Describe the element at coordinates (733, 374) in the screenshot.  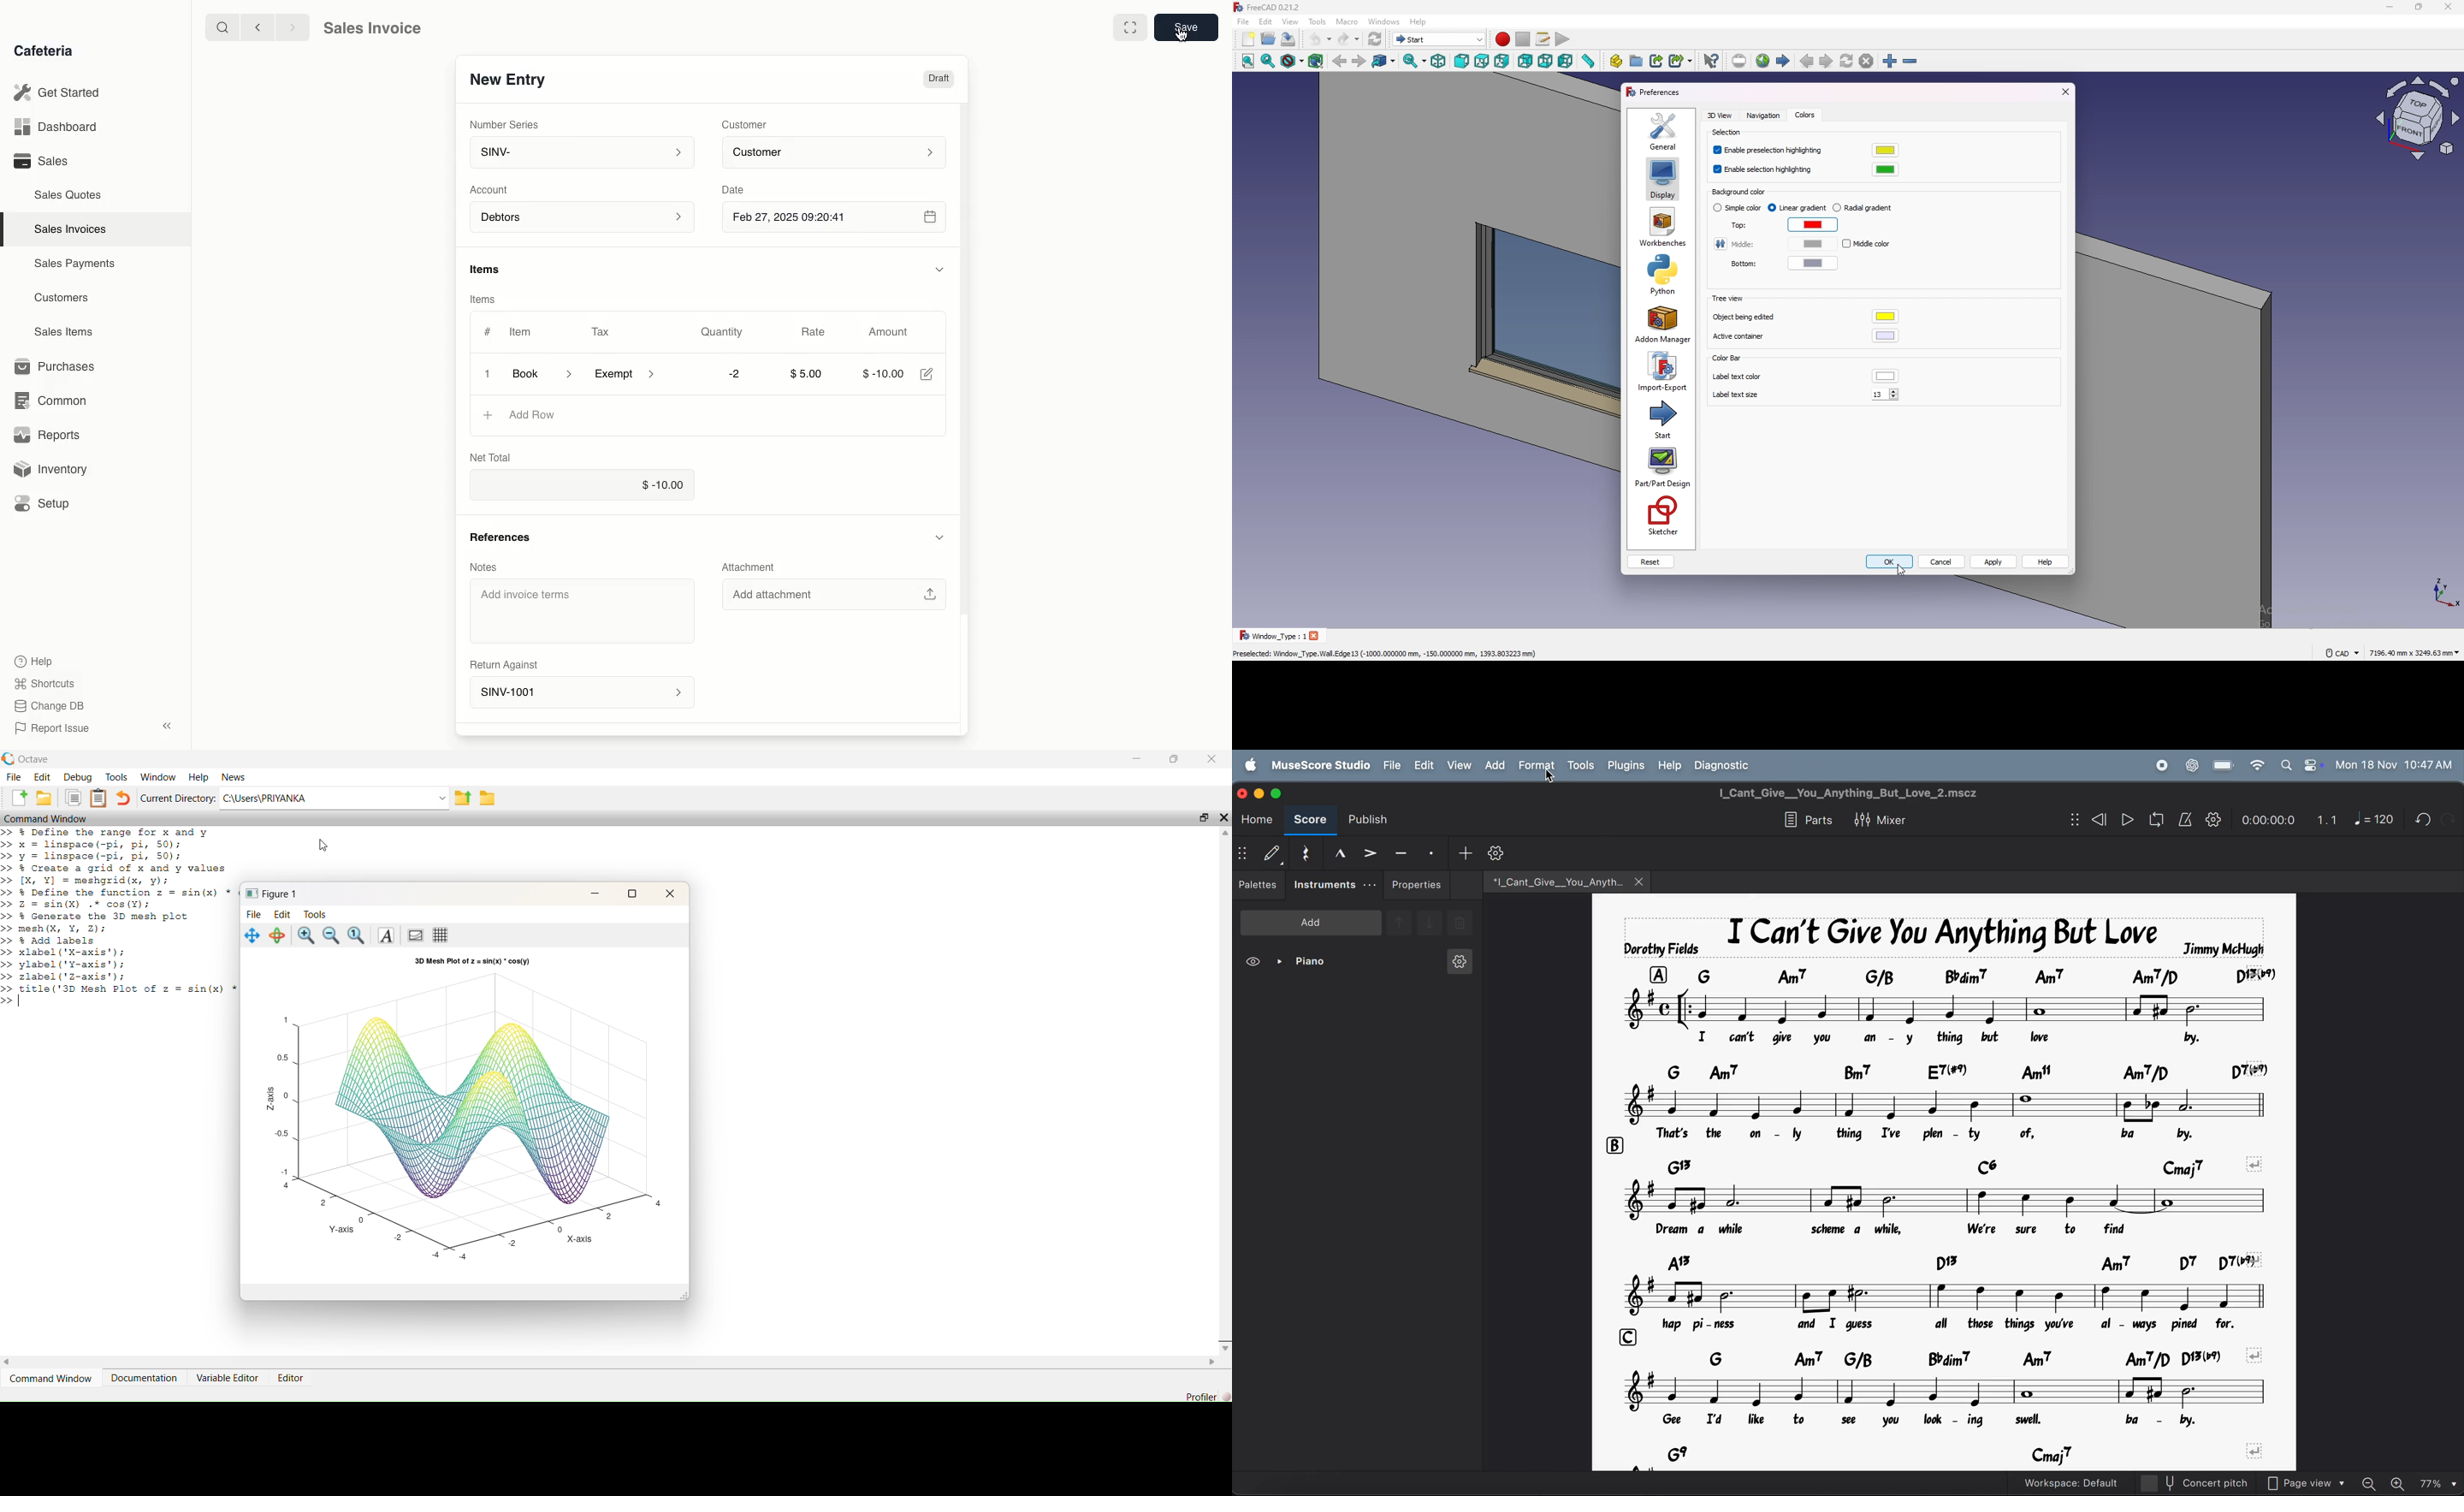
I see `-2` at that location.